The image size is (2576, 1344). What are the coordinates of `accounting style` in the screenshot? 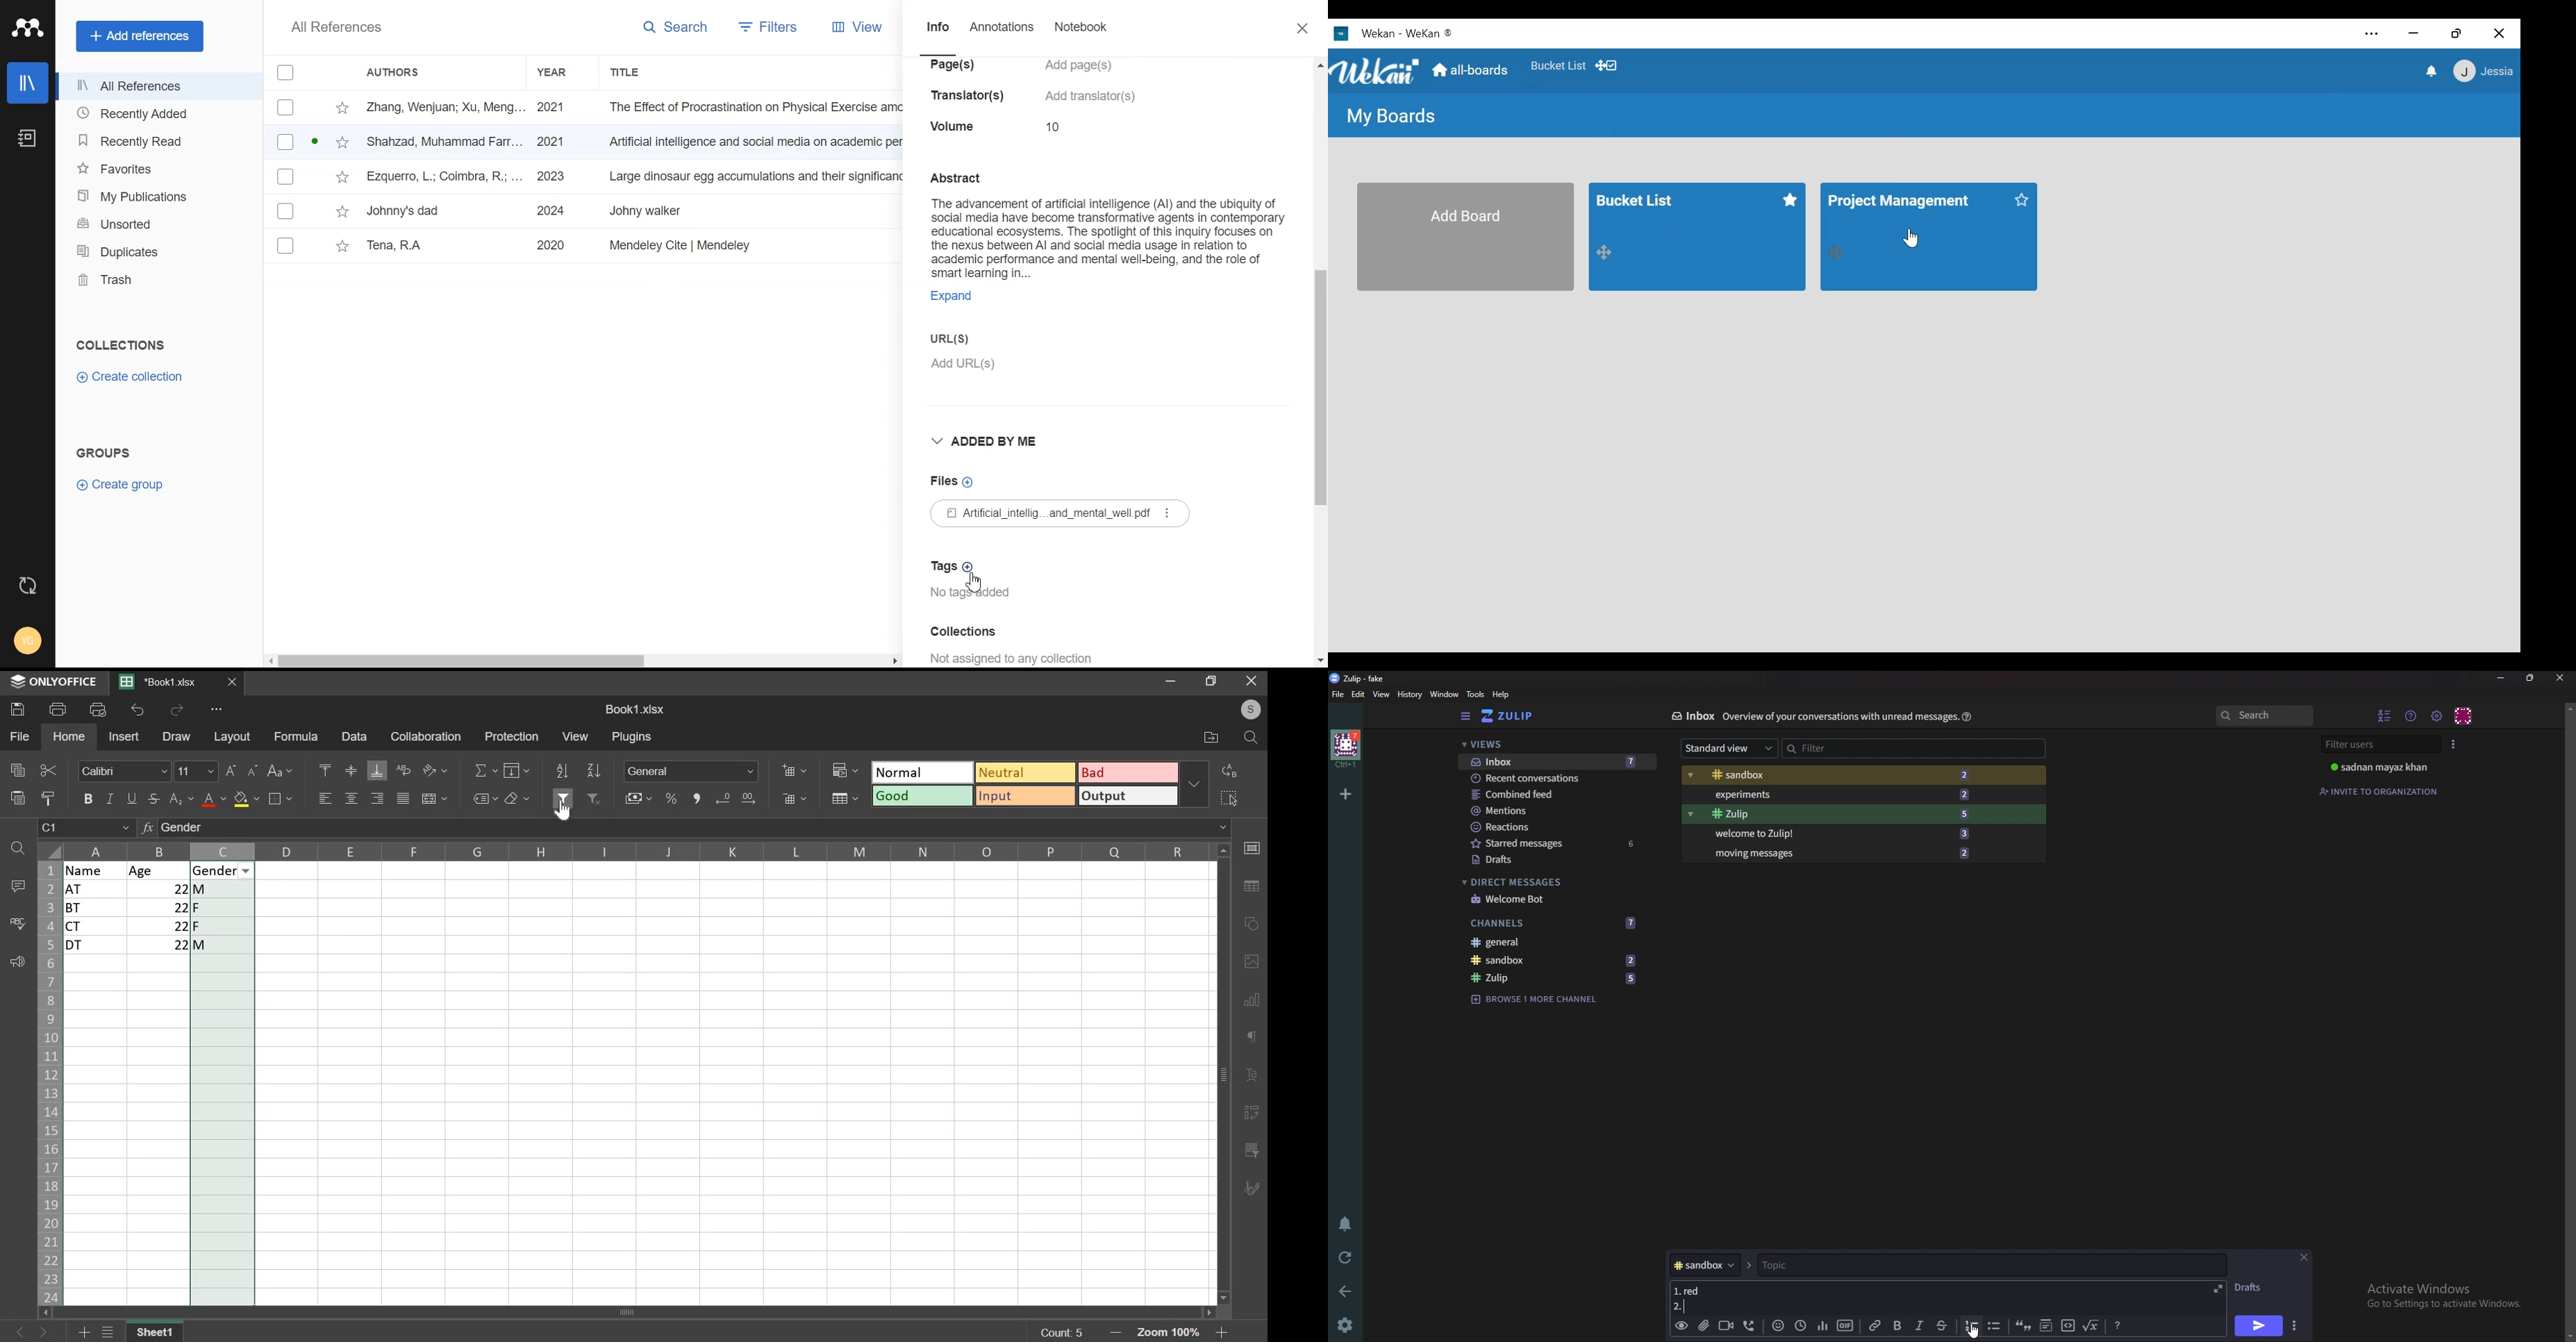 It's located at (640, 798).